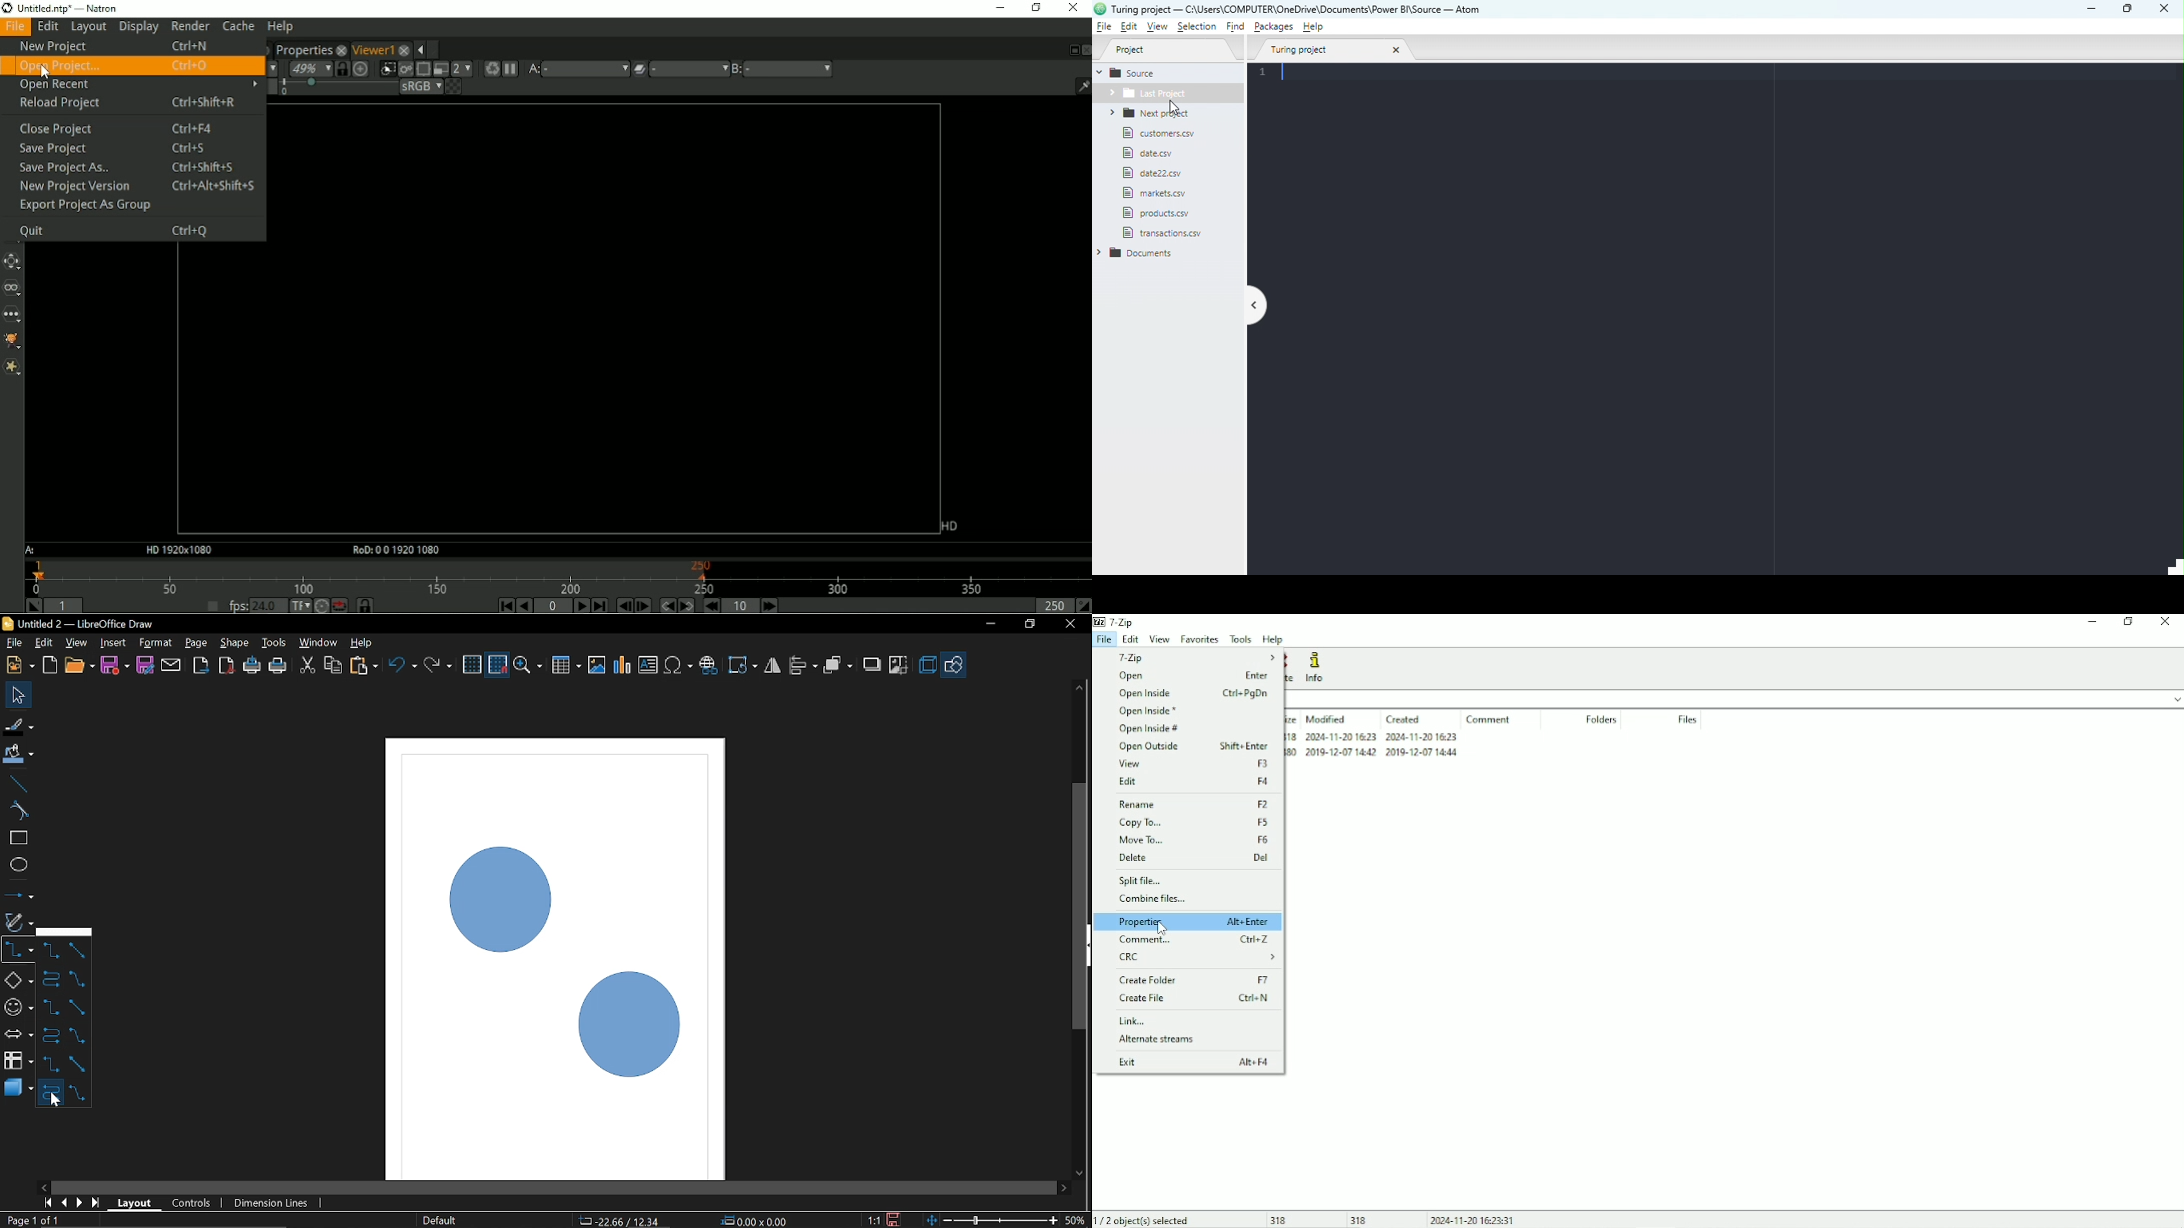 The image size is (2184, 1232). What do you see at coordinates (18, 978) in the screenshot?
I see `Basic shapes` at bounding box center [18, 978].